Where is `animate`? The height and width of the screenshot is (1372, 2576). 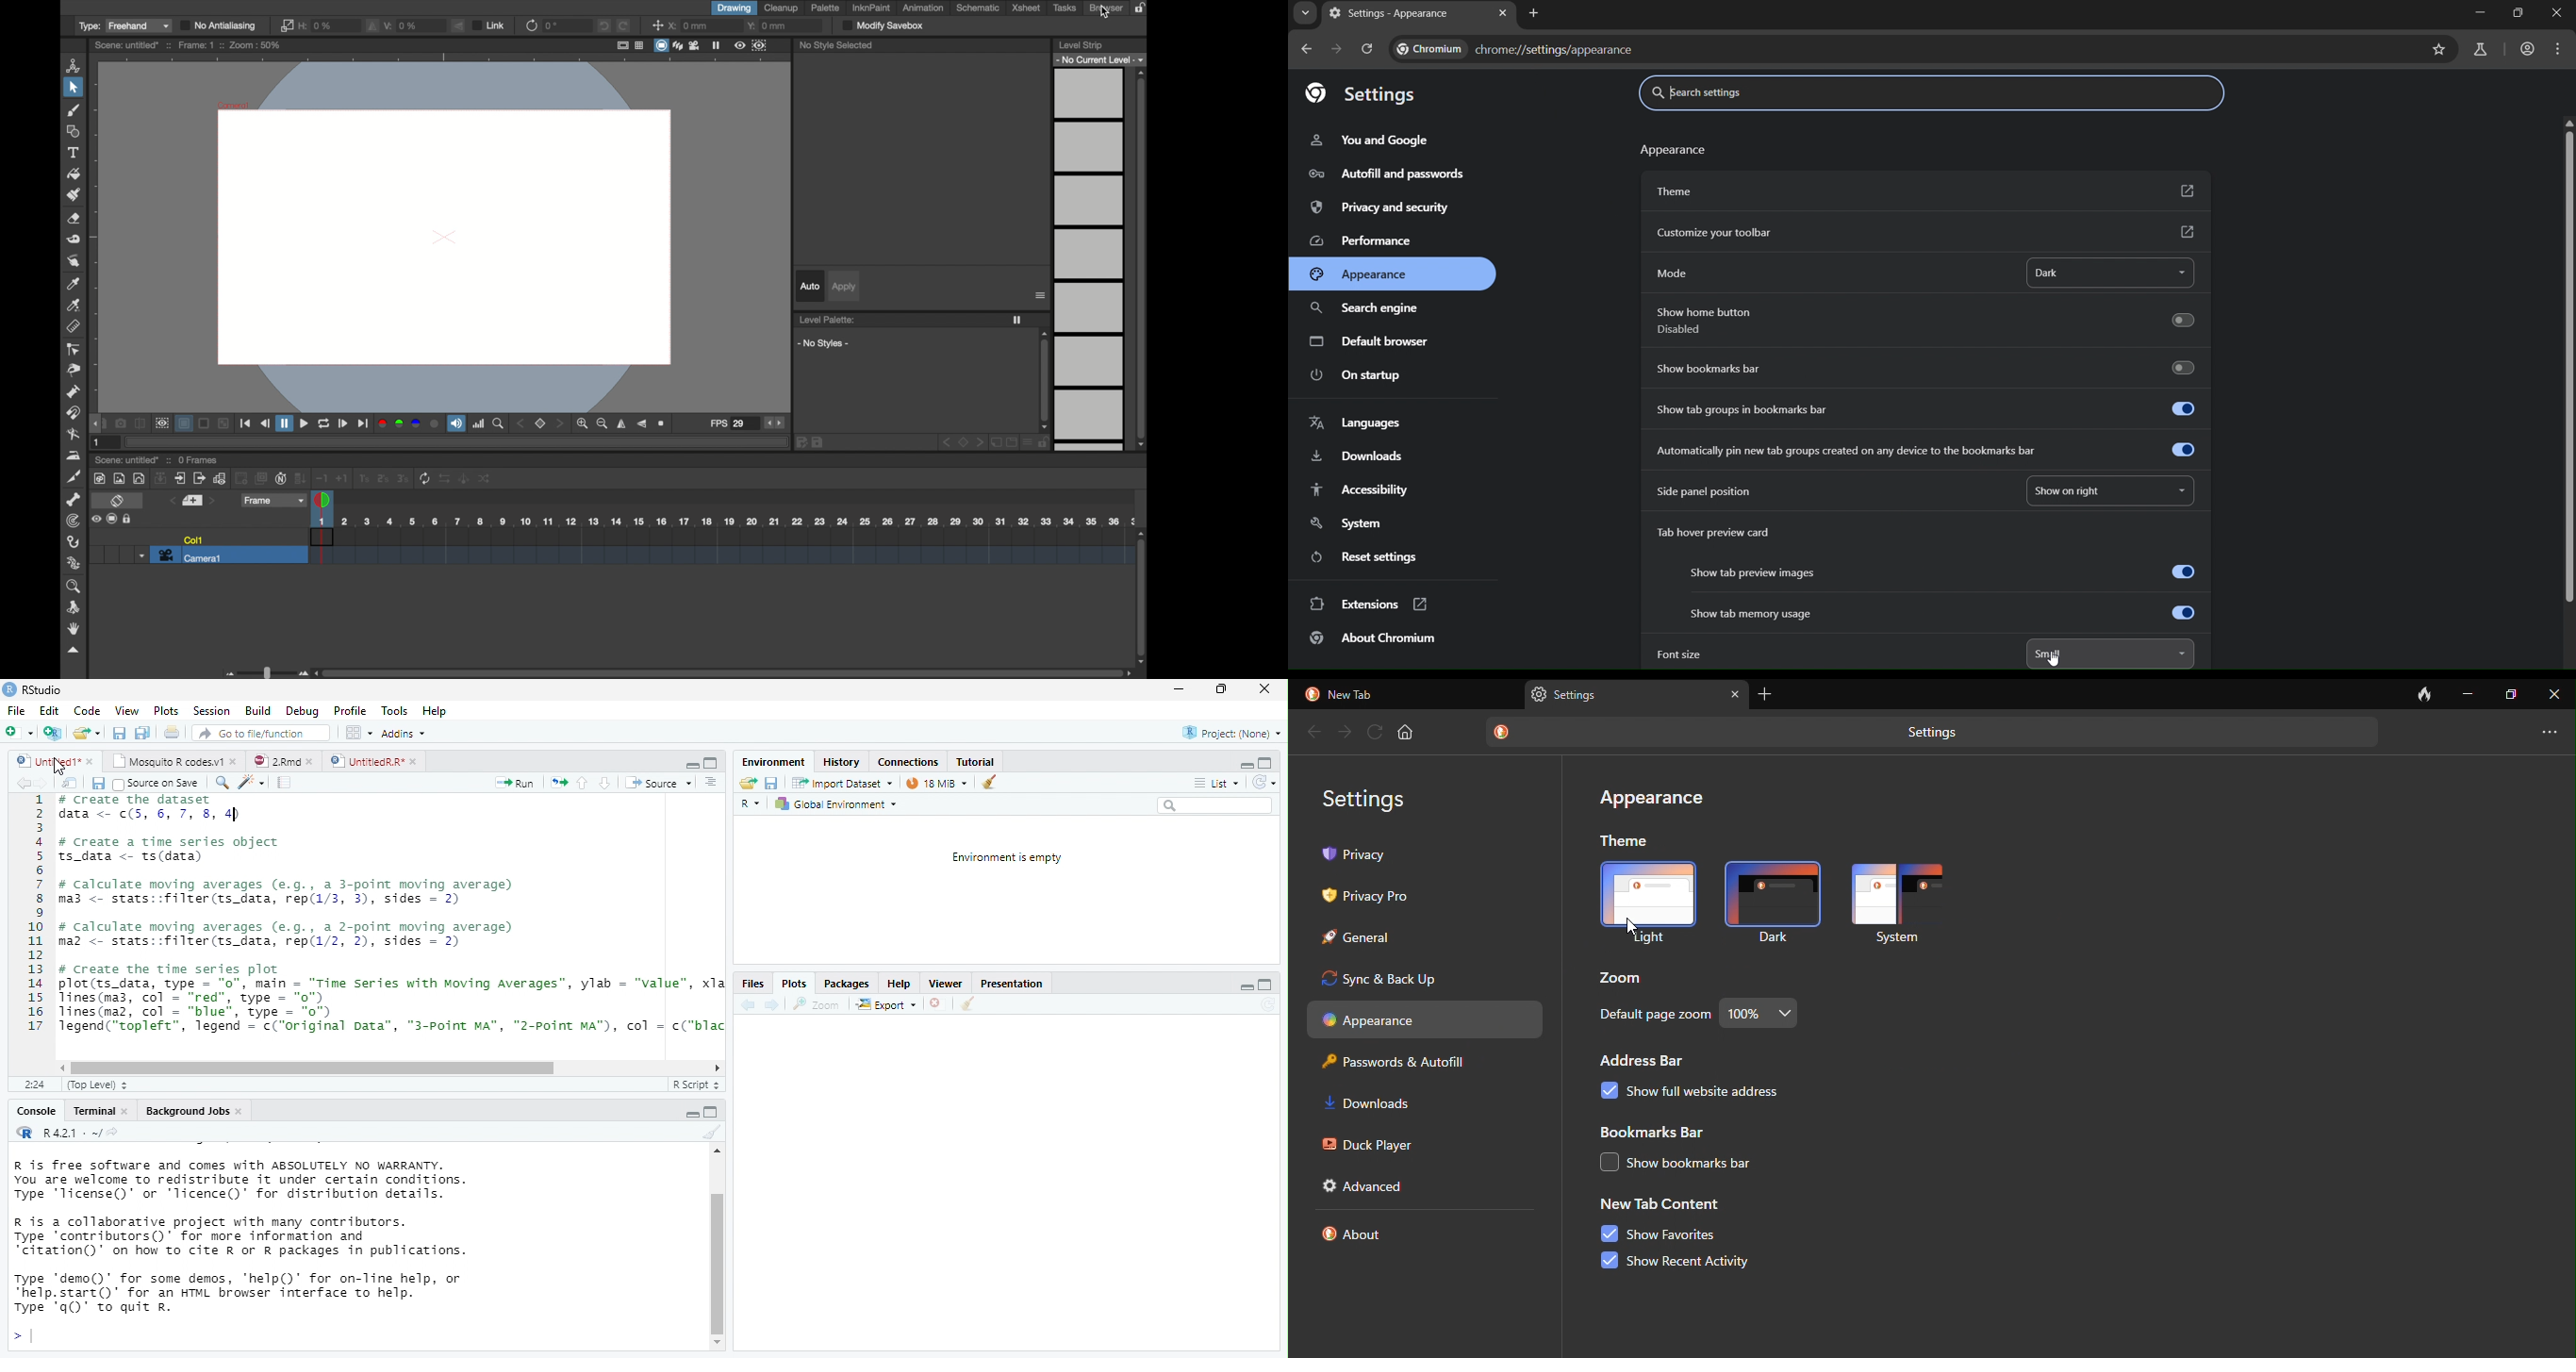
animate is located at coordinates (464, 478).